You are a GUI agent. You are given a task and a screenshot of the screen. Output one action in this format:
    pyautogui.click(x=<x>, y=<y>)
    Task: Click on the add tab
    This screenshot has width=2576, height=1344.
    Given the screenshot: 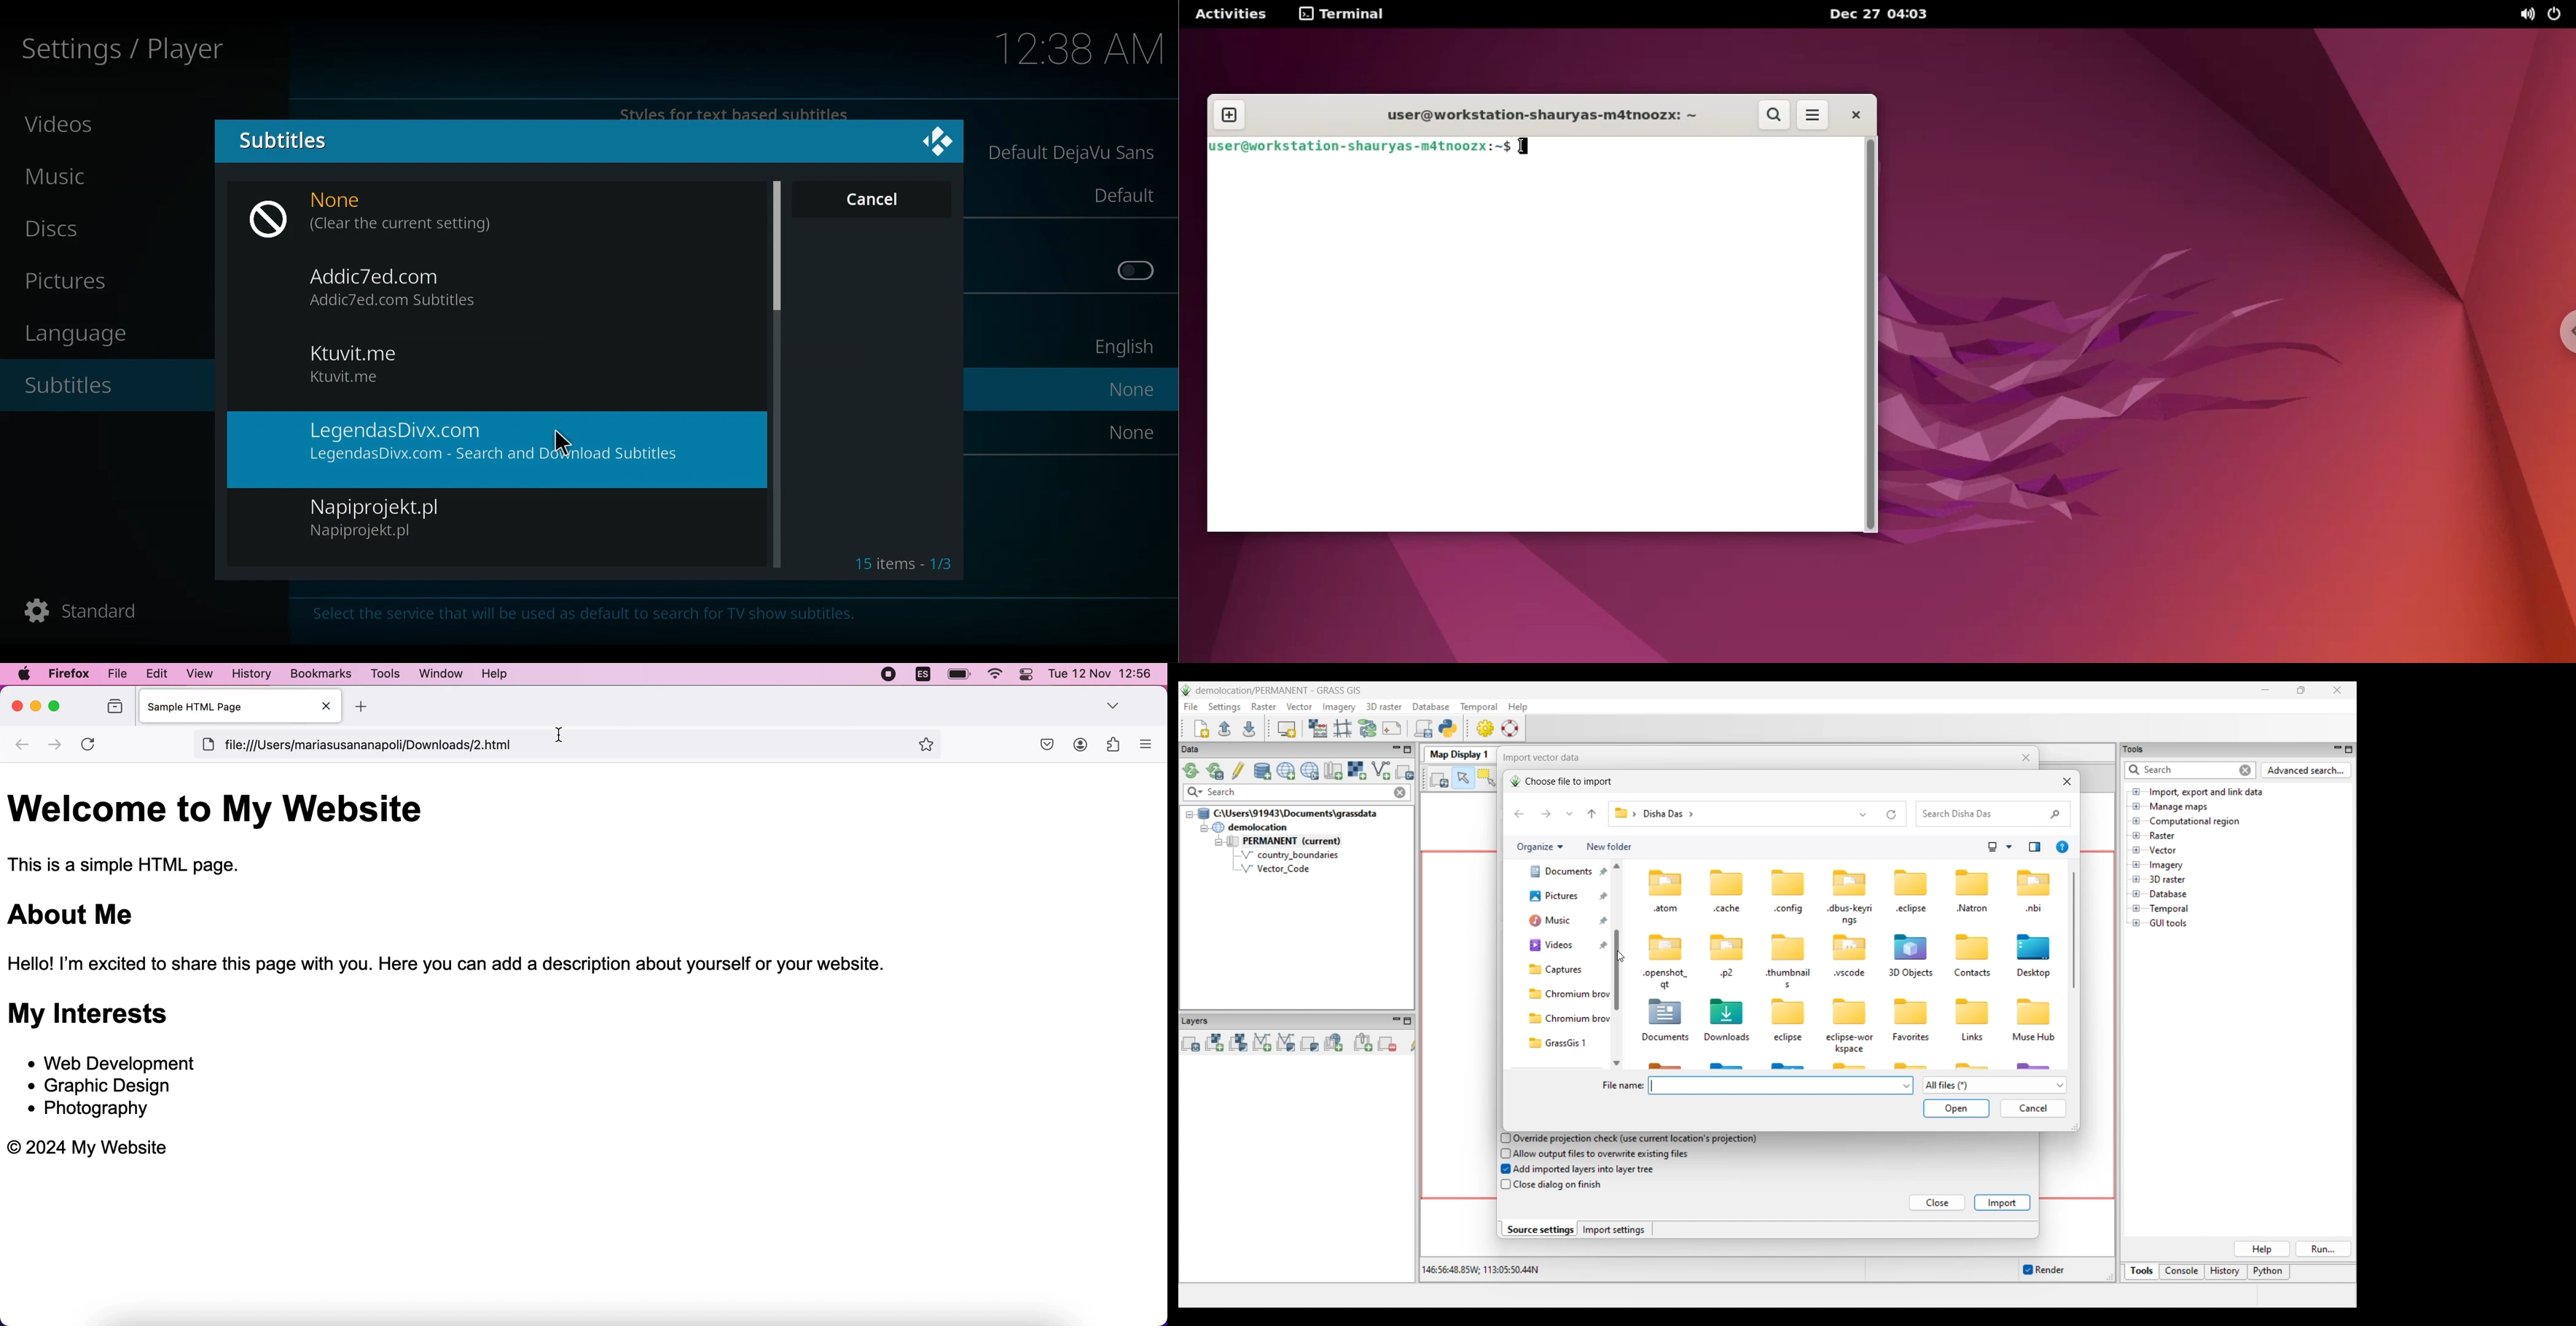 What is the action you would take?
    pyautogui.click(x=377, y=706)
    